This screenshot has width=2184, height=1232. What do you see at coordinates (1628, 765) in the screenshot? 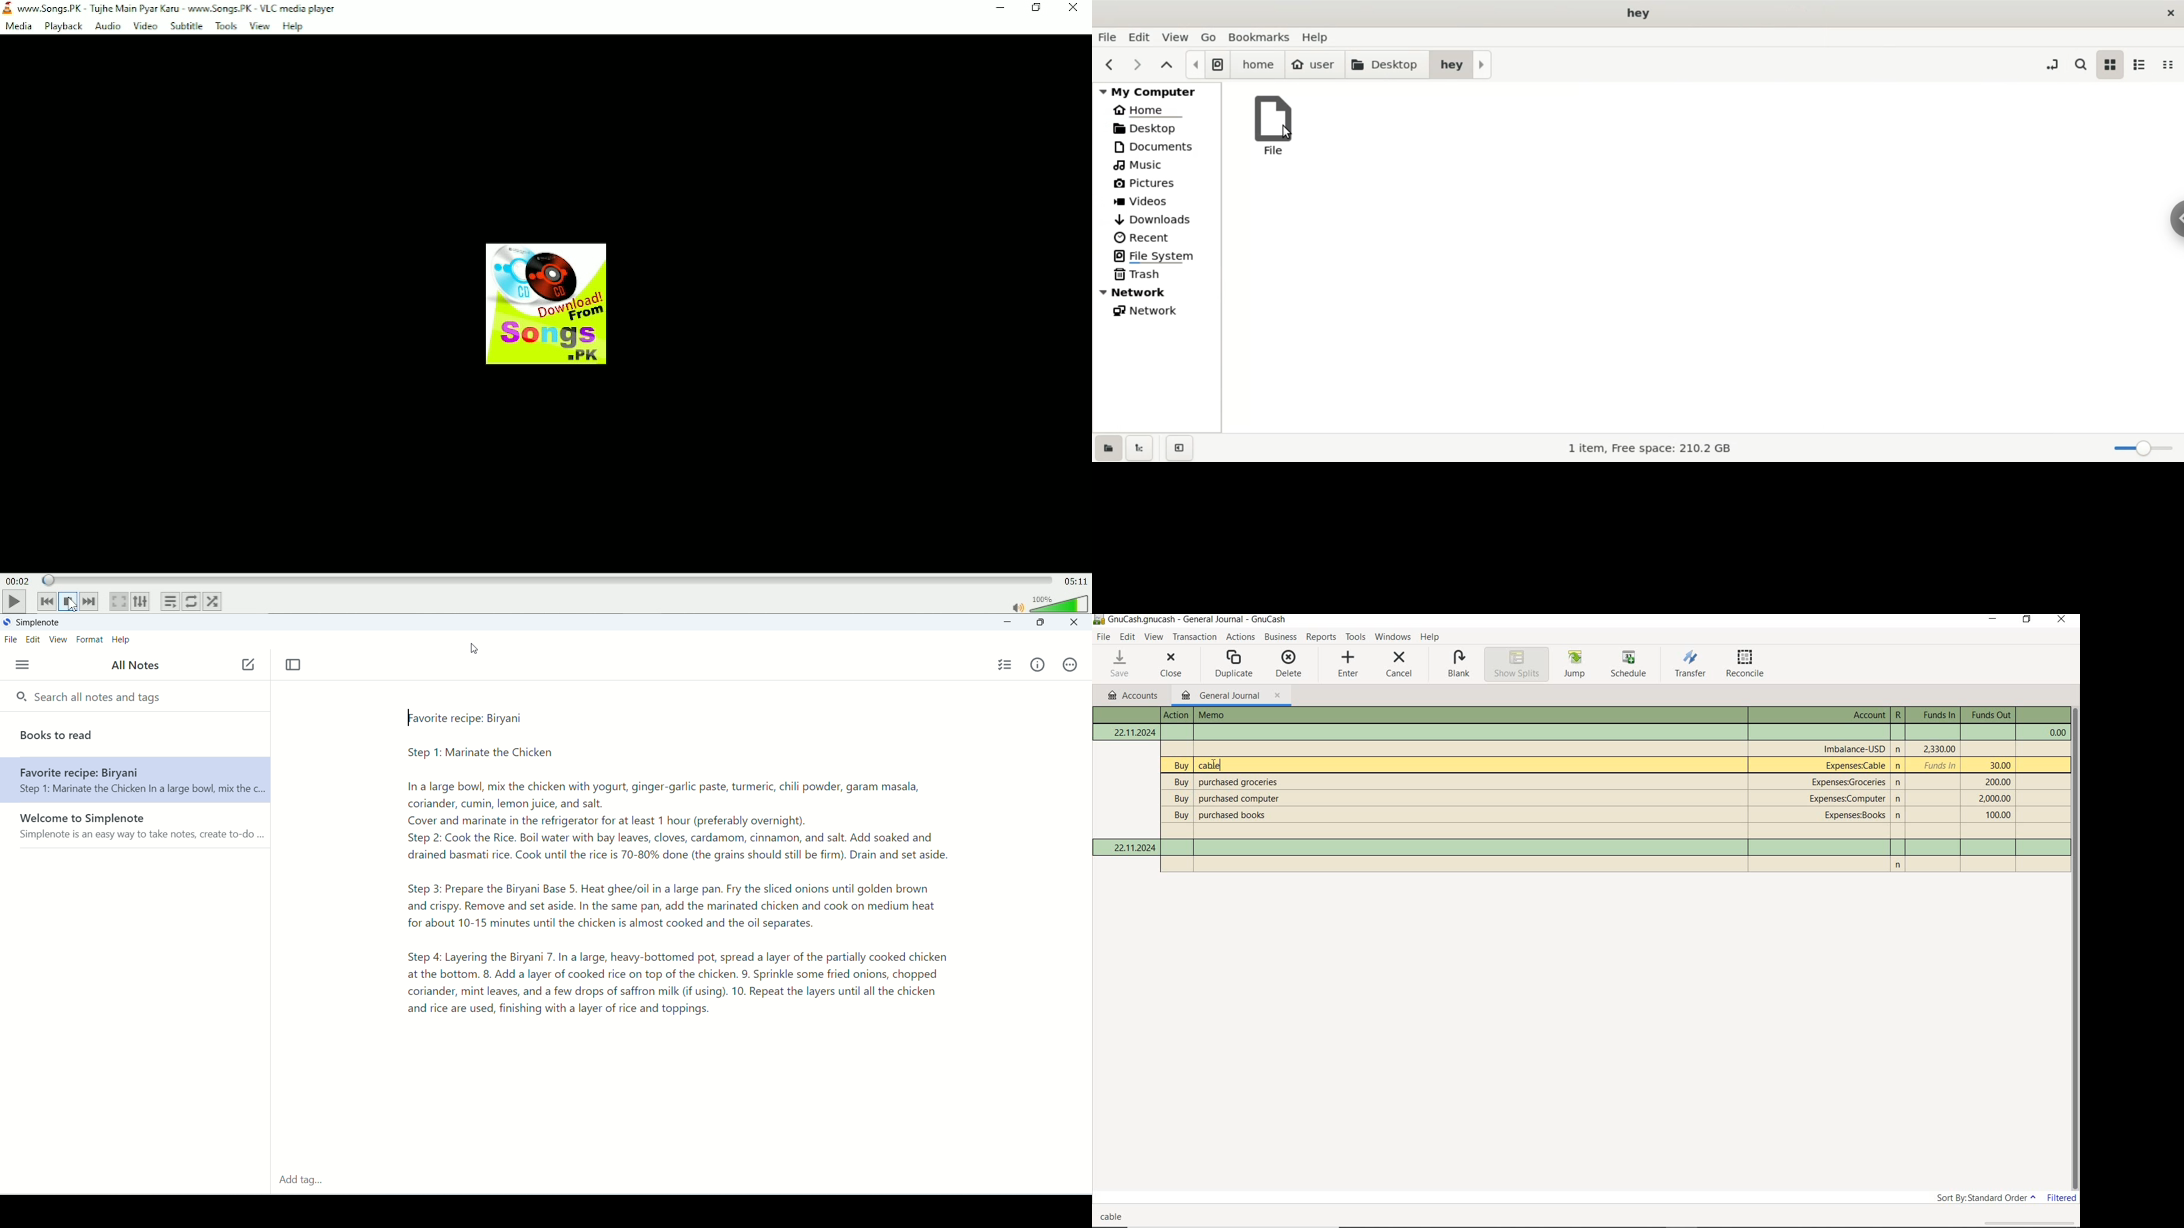
I see `Text` at bounding box center [1628, 765].